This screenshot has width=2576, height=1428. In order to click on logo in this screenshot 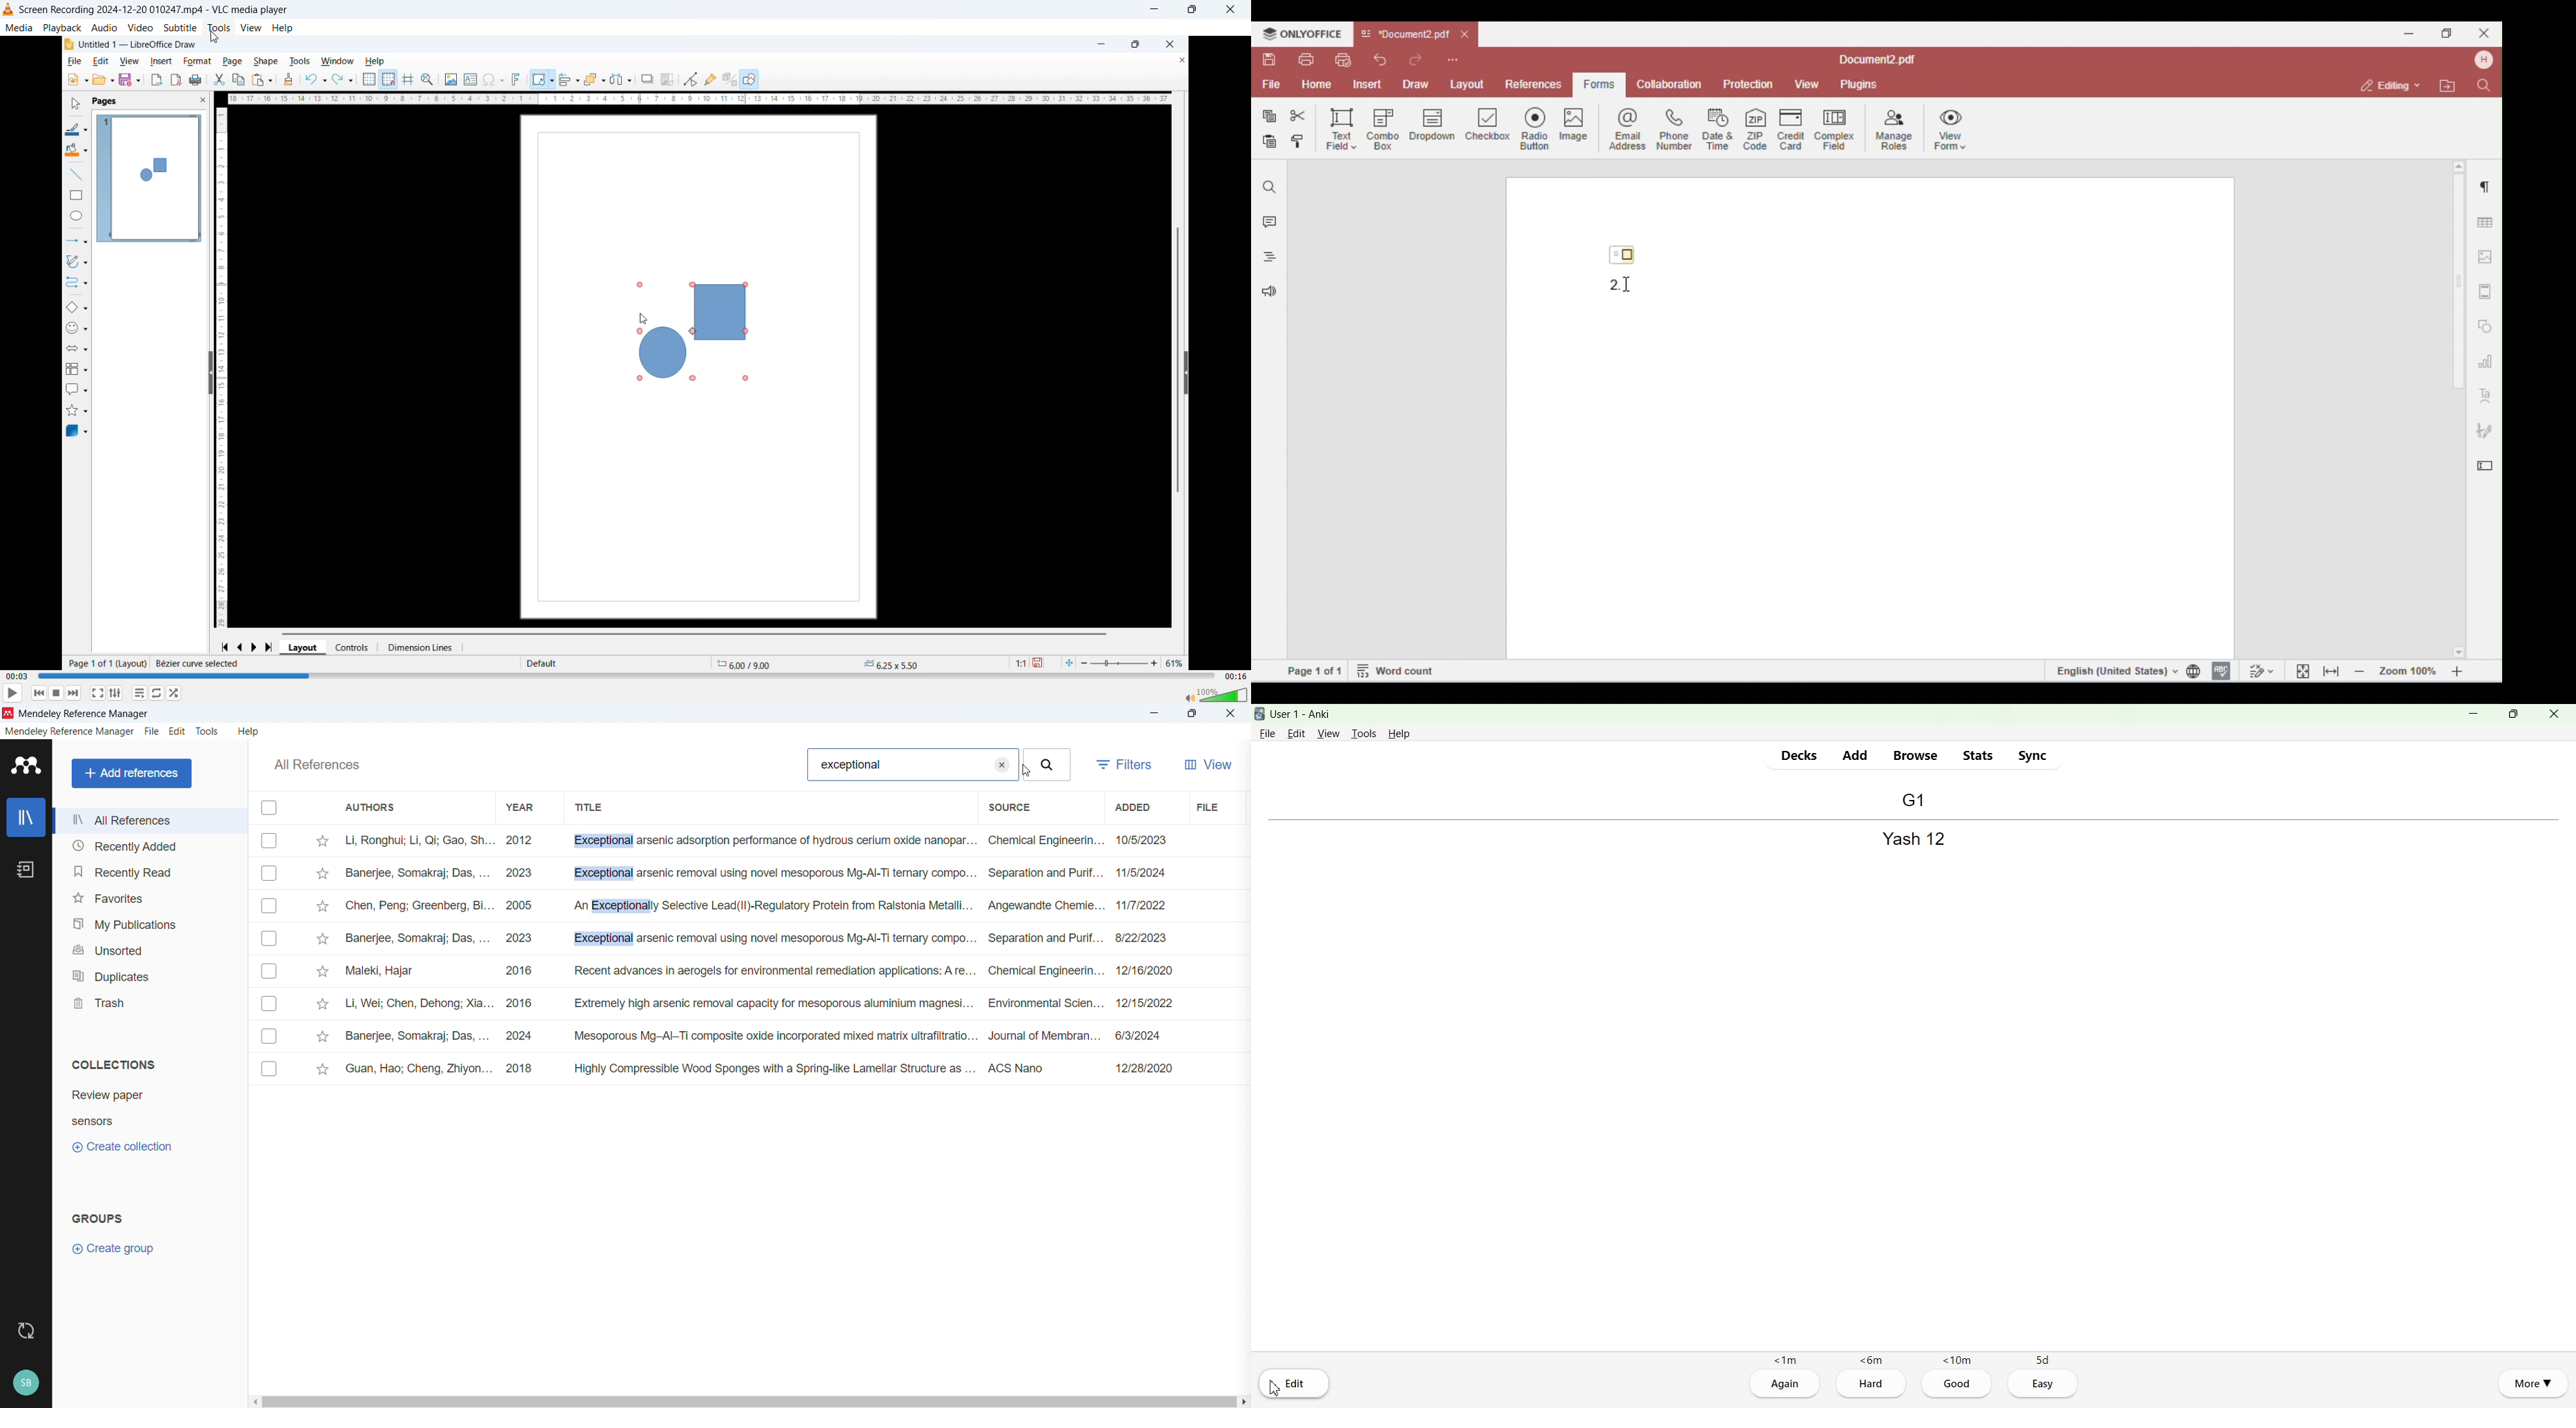, I will do `click(26, 765)`.